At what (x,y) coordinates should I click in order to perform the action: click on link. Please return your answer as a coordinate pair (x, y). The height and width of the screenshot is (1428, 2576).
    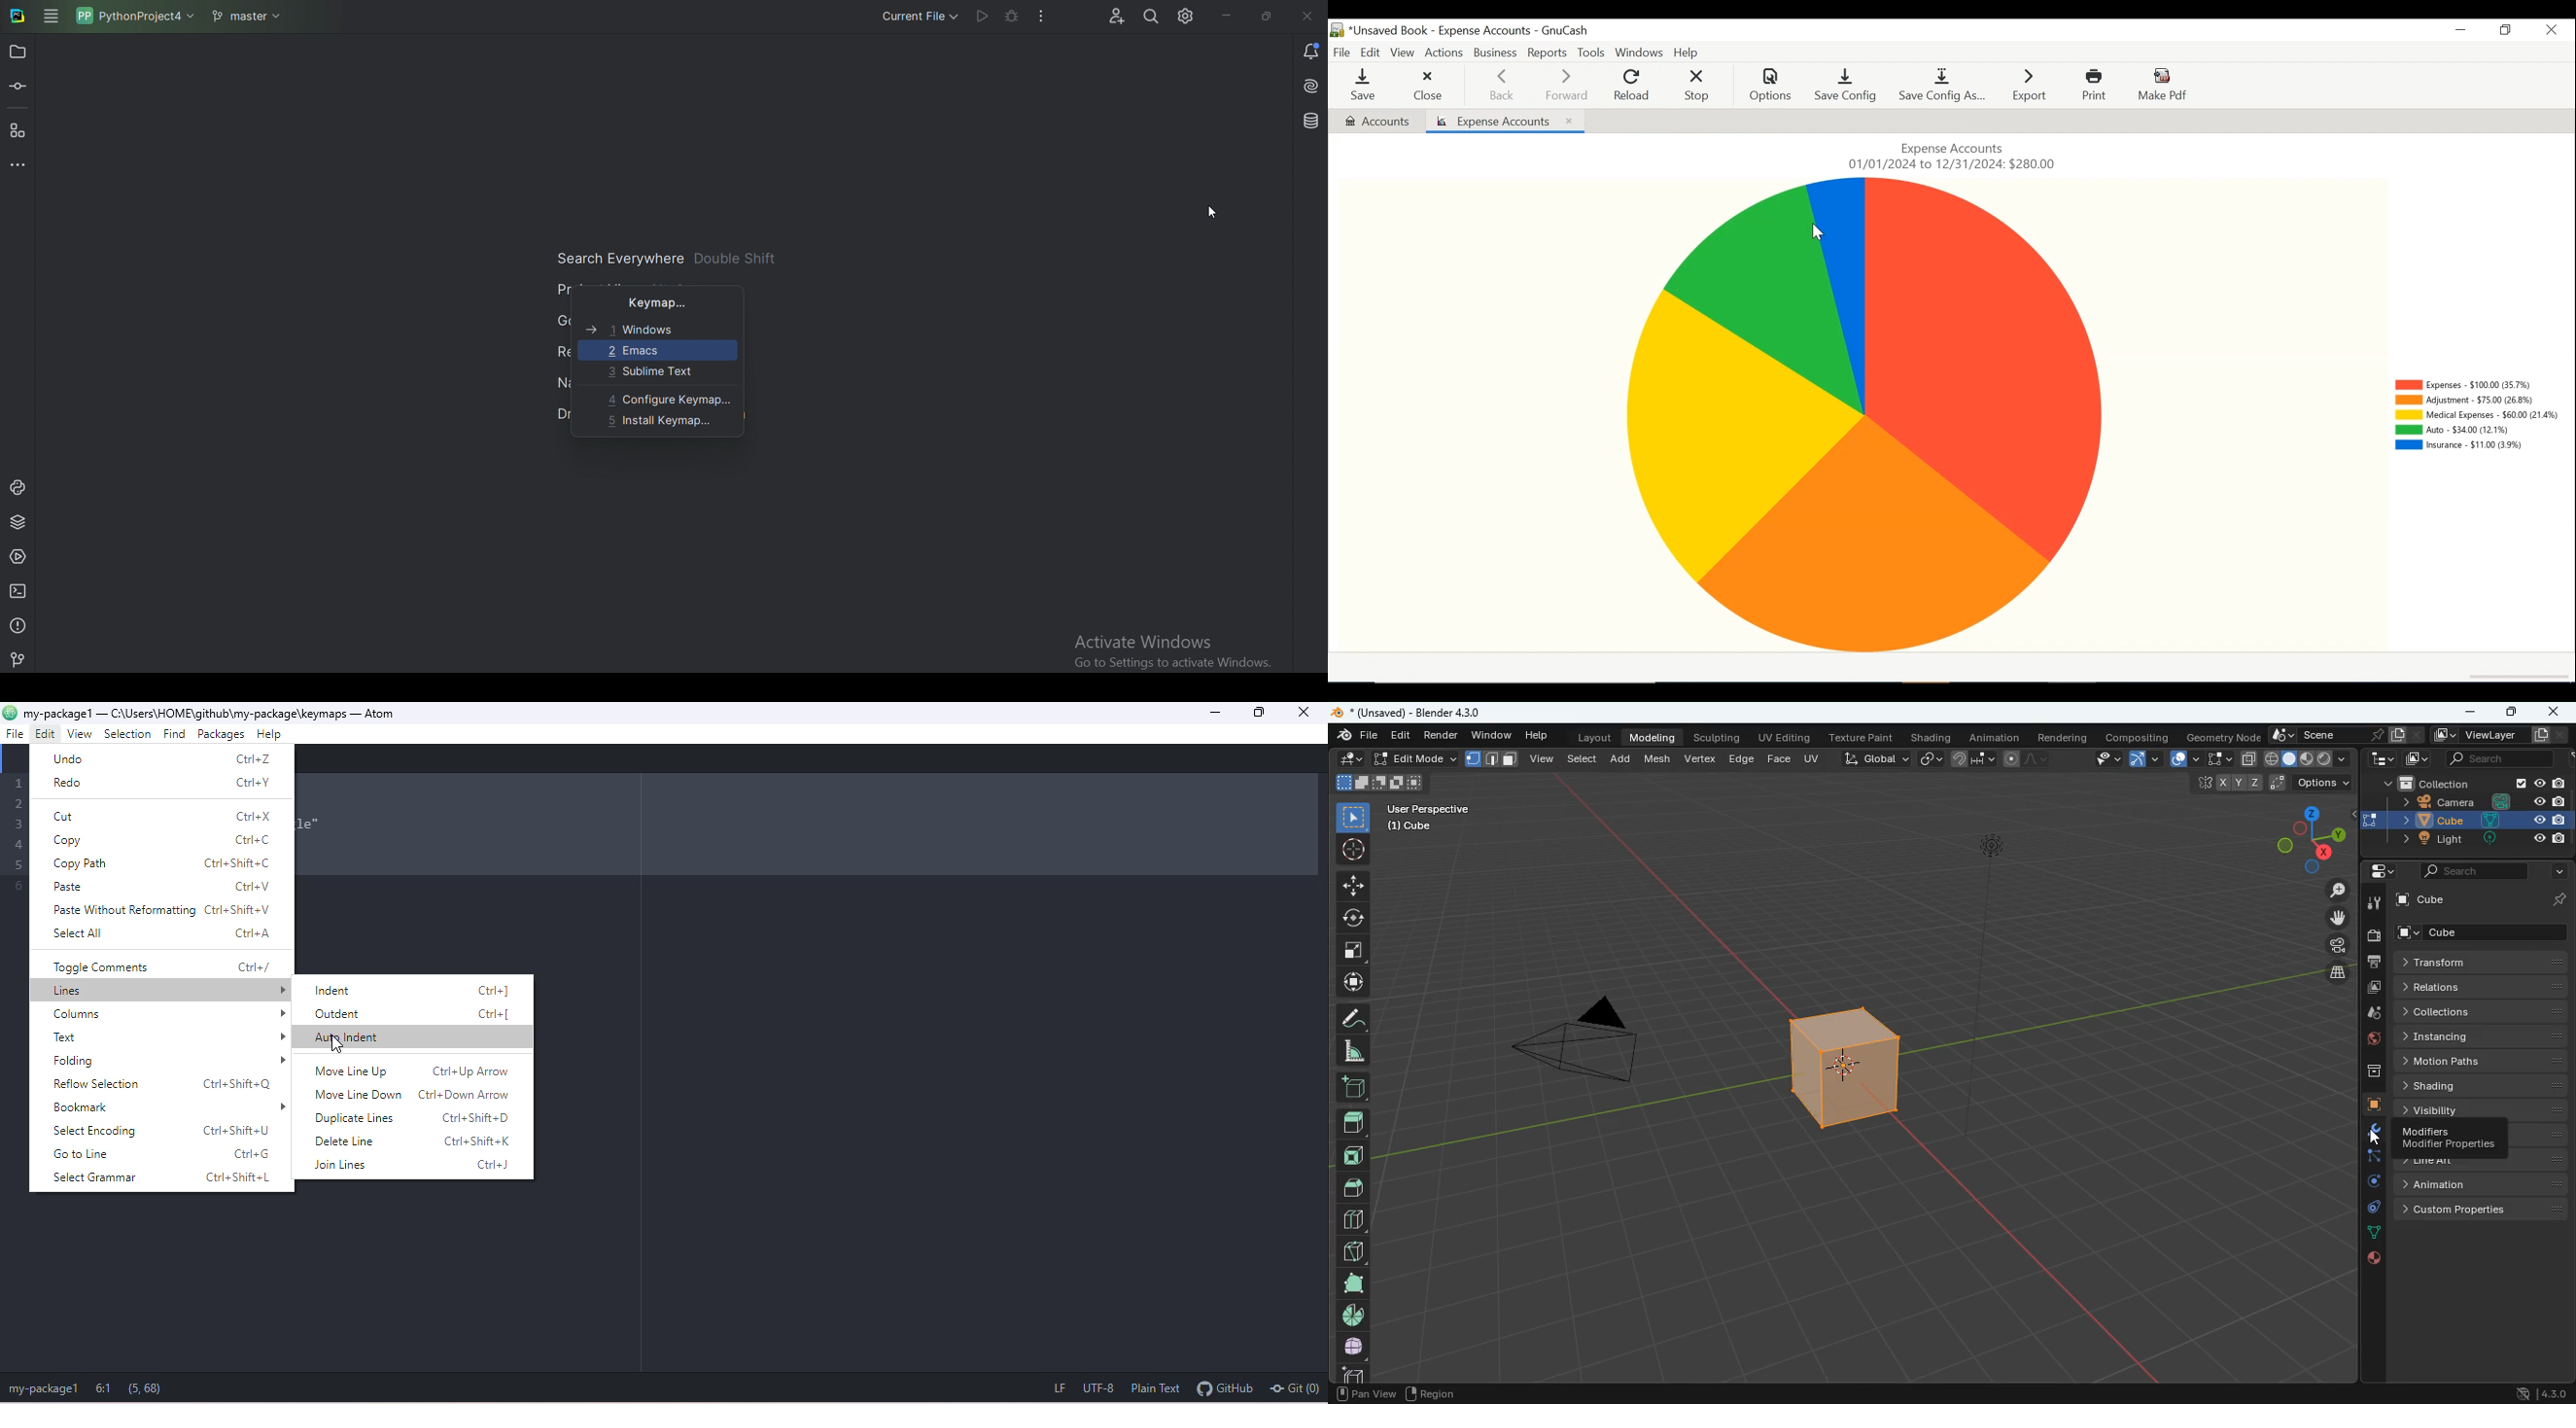
    Looking at the image, I should click on (1931, 760).